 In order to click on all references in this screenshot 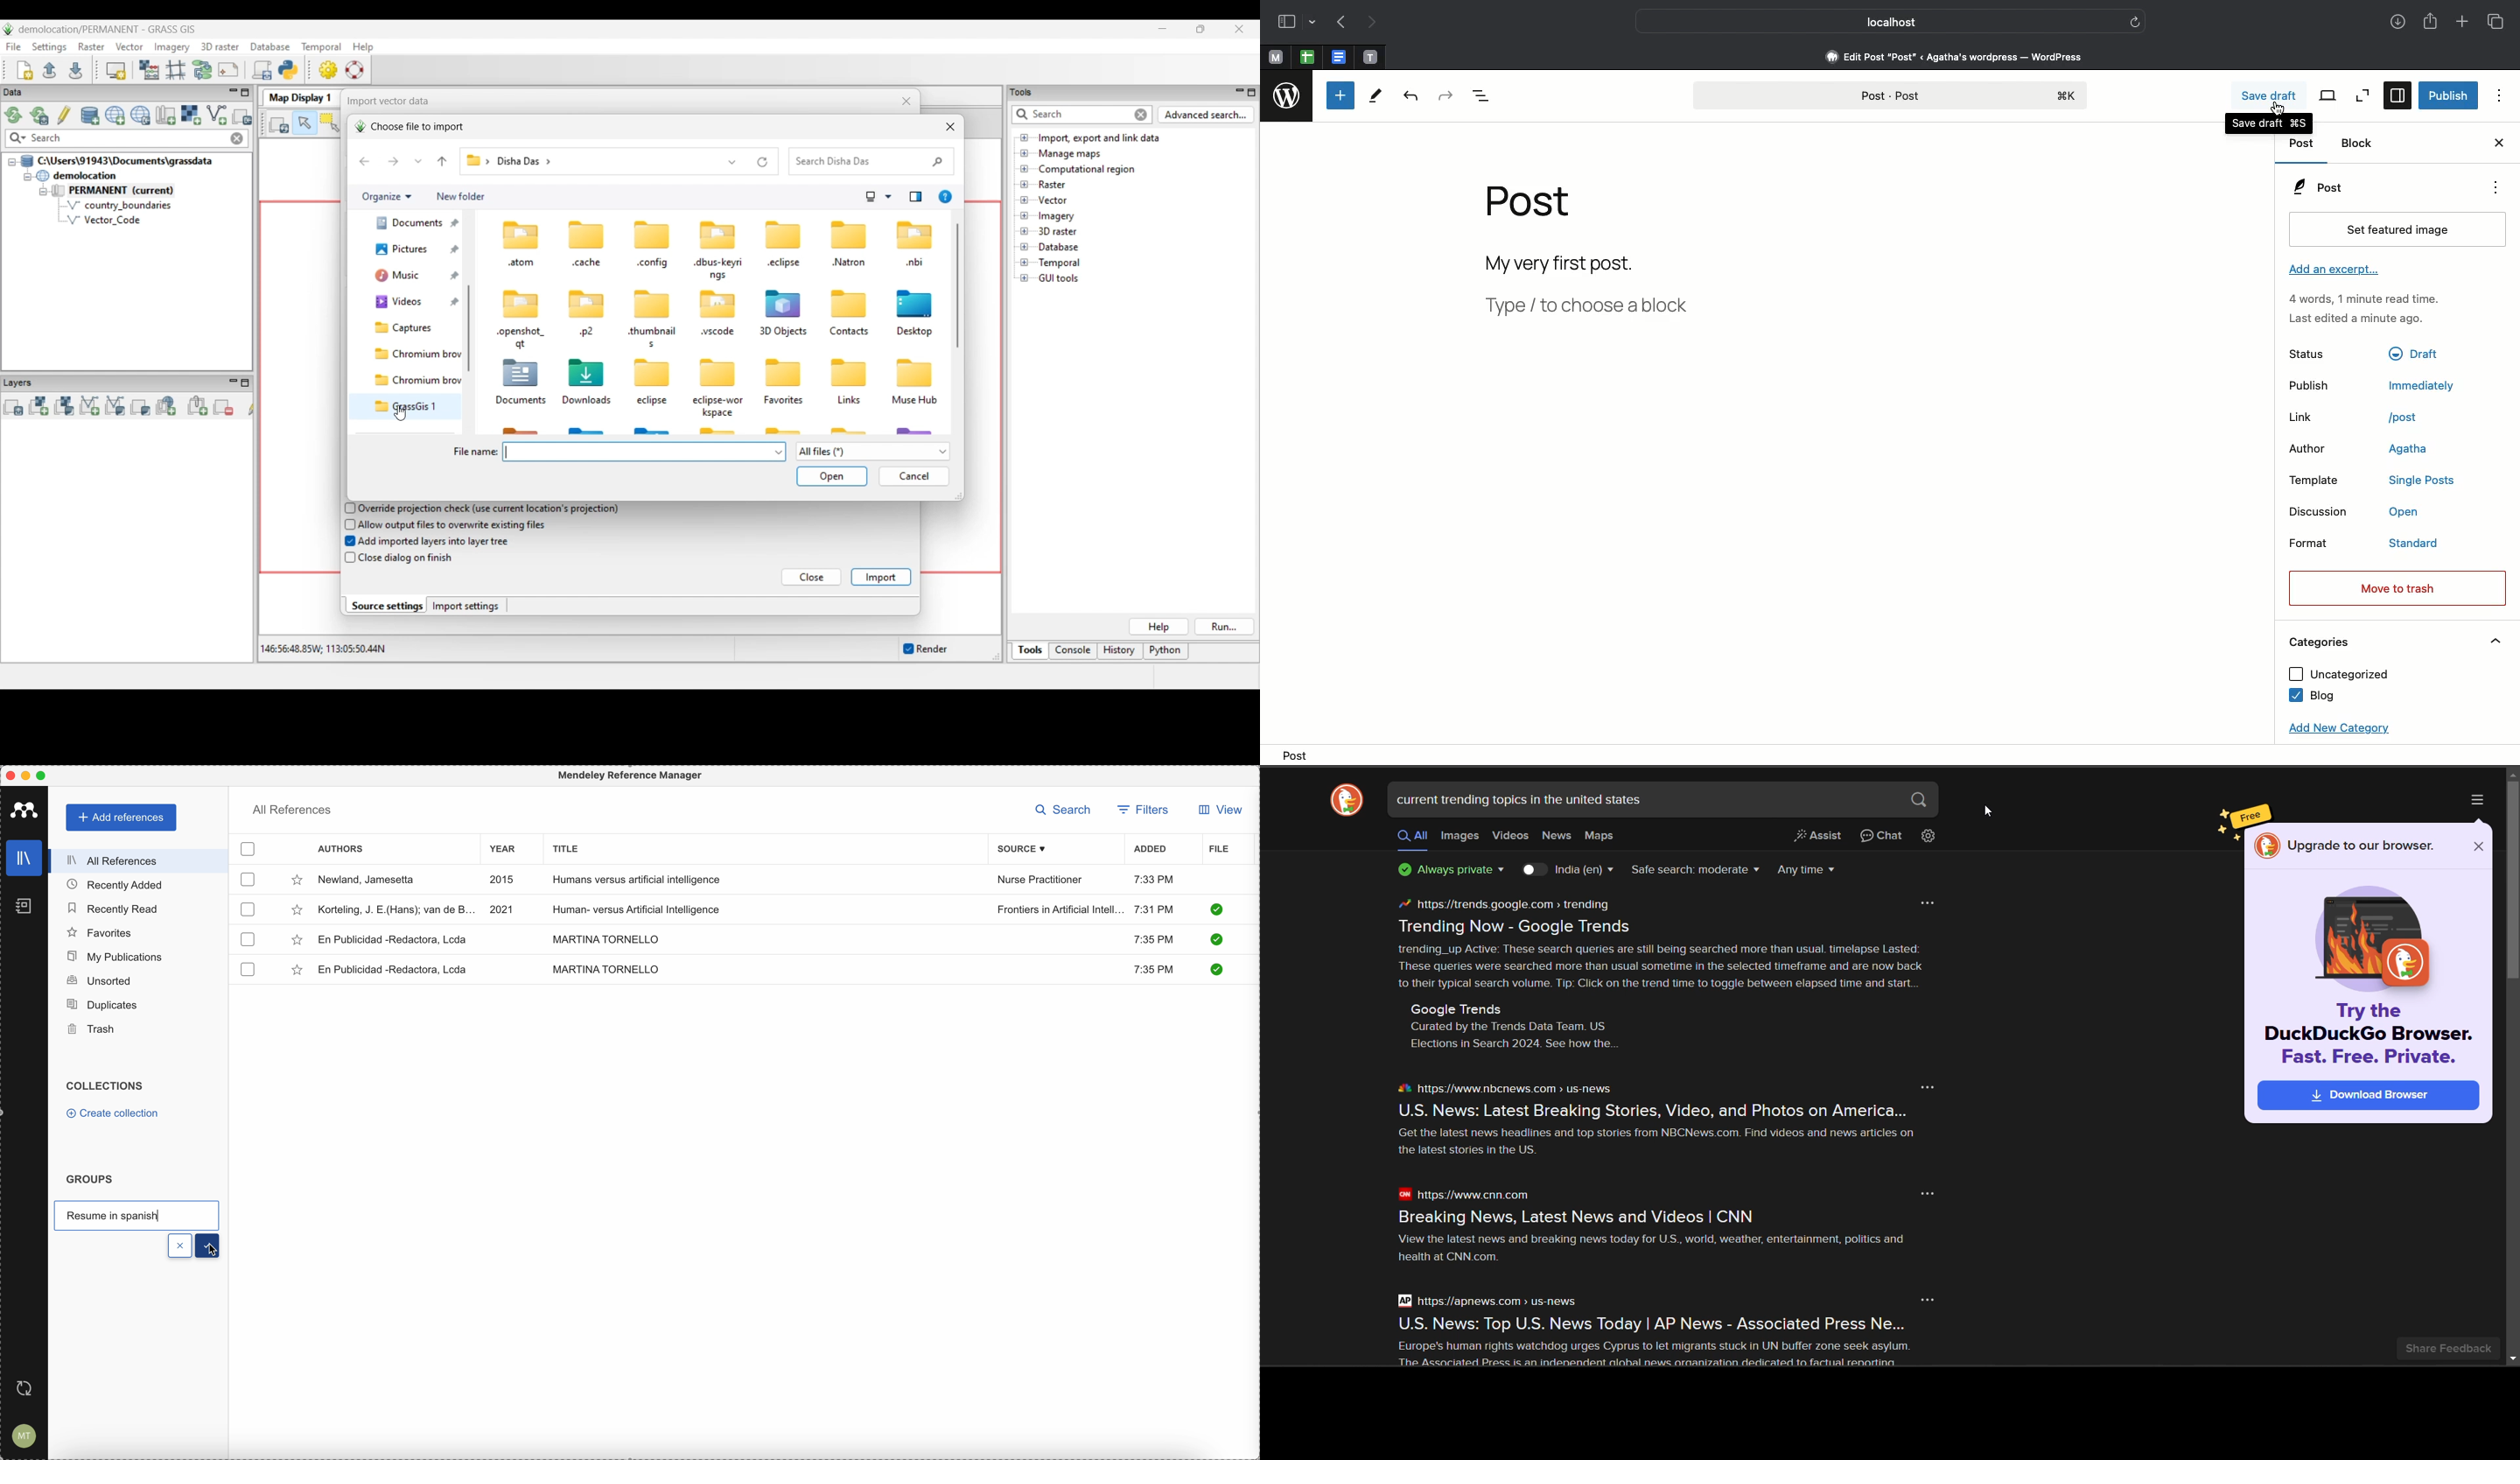, I will do `click(291, 812)`.